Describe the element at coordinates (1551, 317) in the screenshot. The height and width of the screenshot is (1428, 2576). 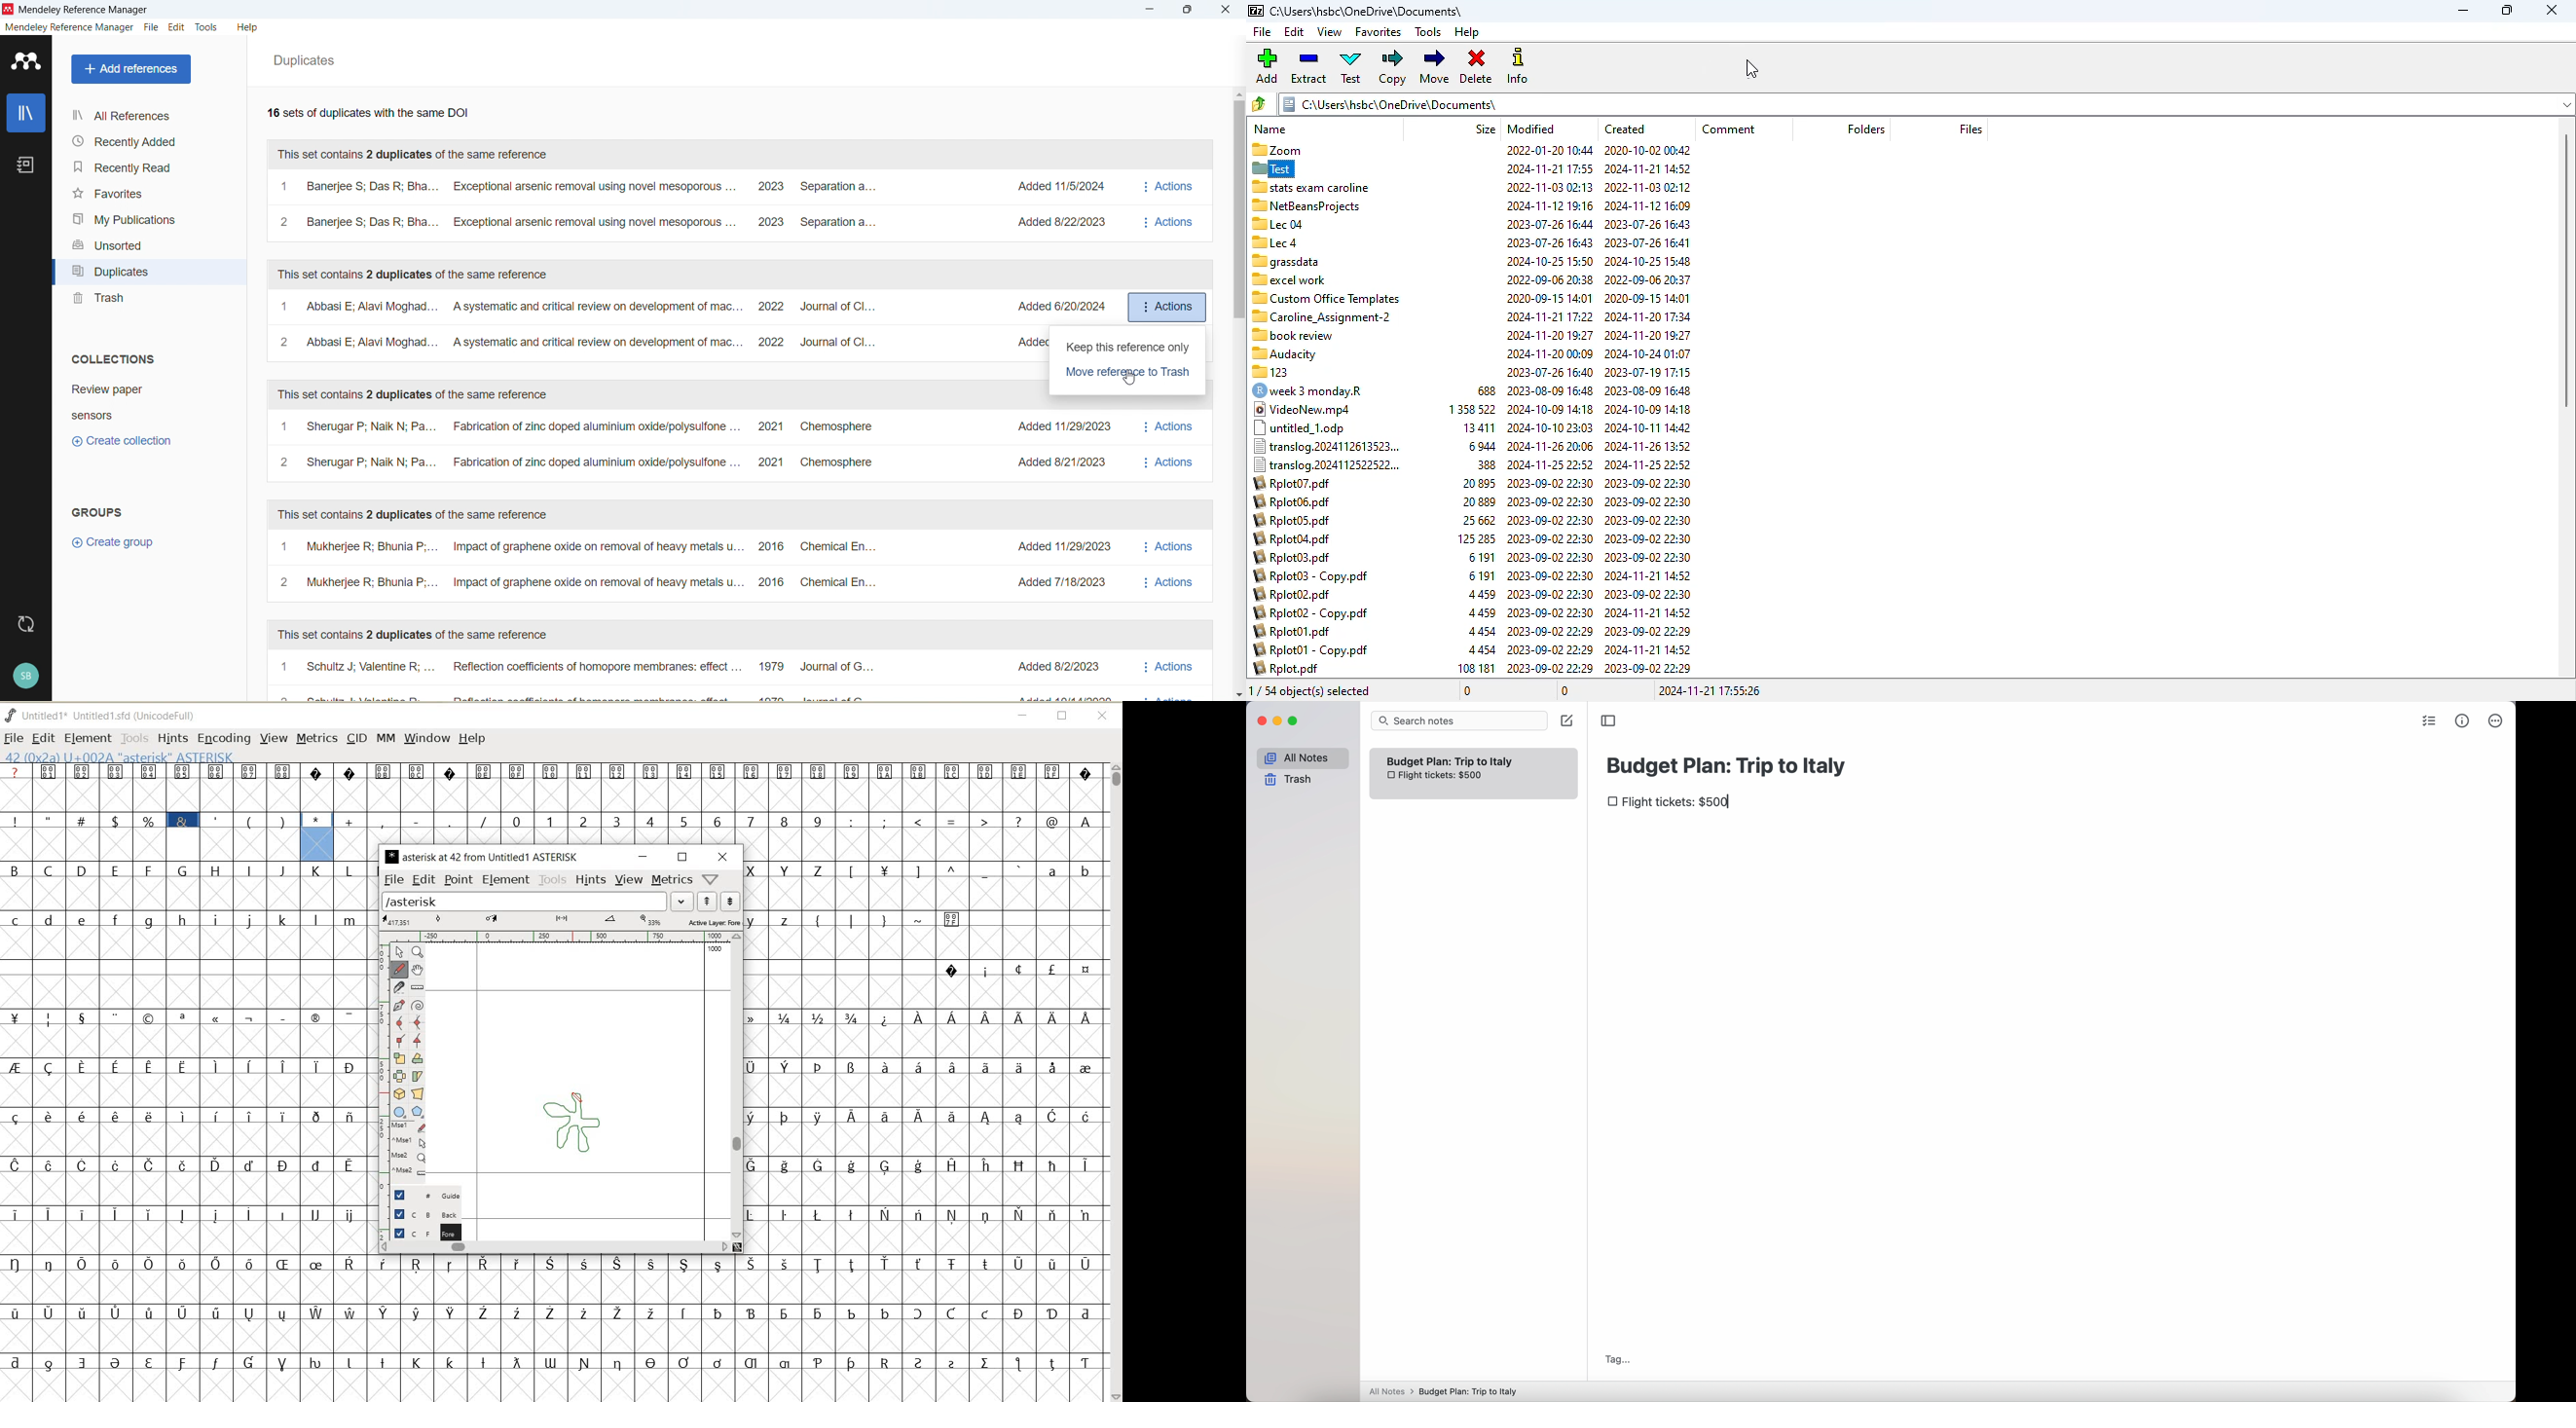
I see `2024-11-21 17:22` at that location.